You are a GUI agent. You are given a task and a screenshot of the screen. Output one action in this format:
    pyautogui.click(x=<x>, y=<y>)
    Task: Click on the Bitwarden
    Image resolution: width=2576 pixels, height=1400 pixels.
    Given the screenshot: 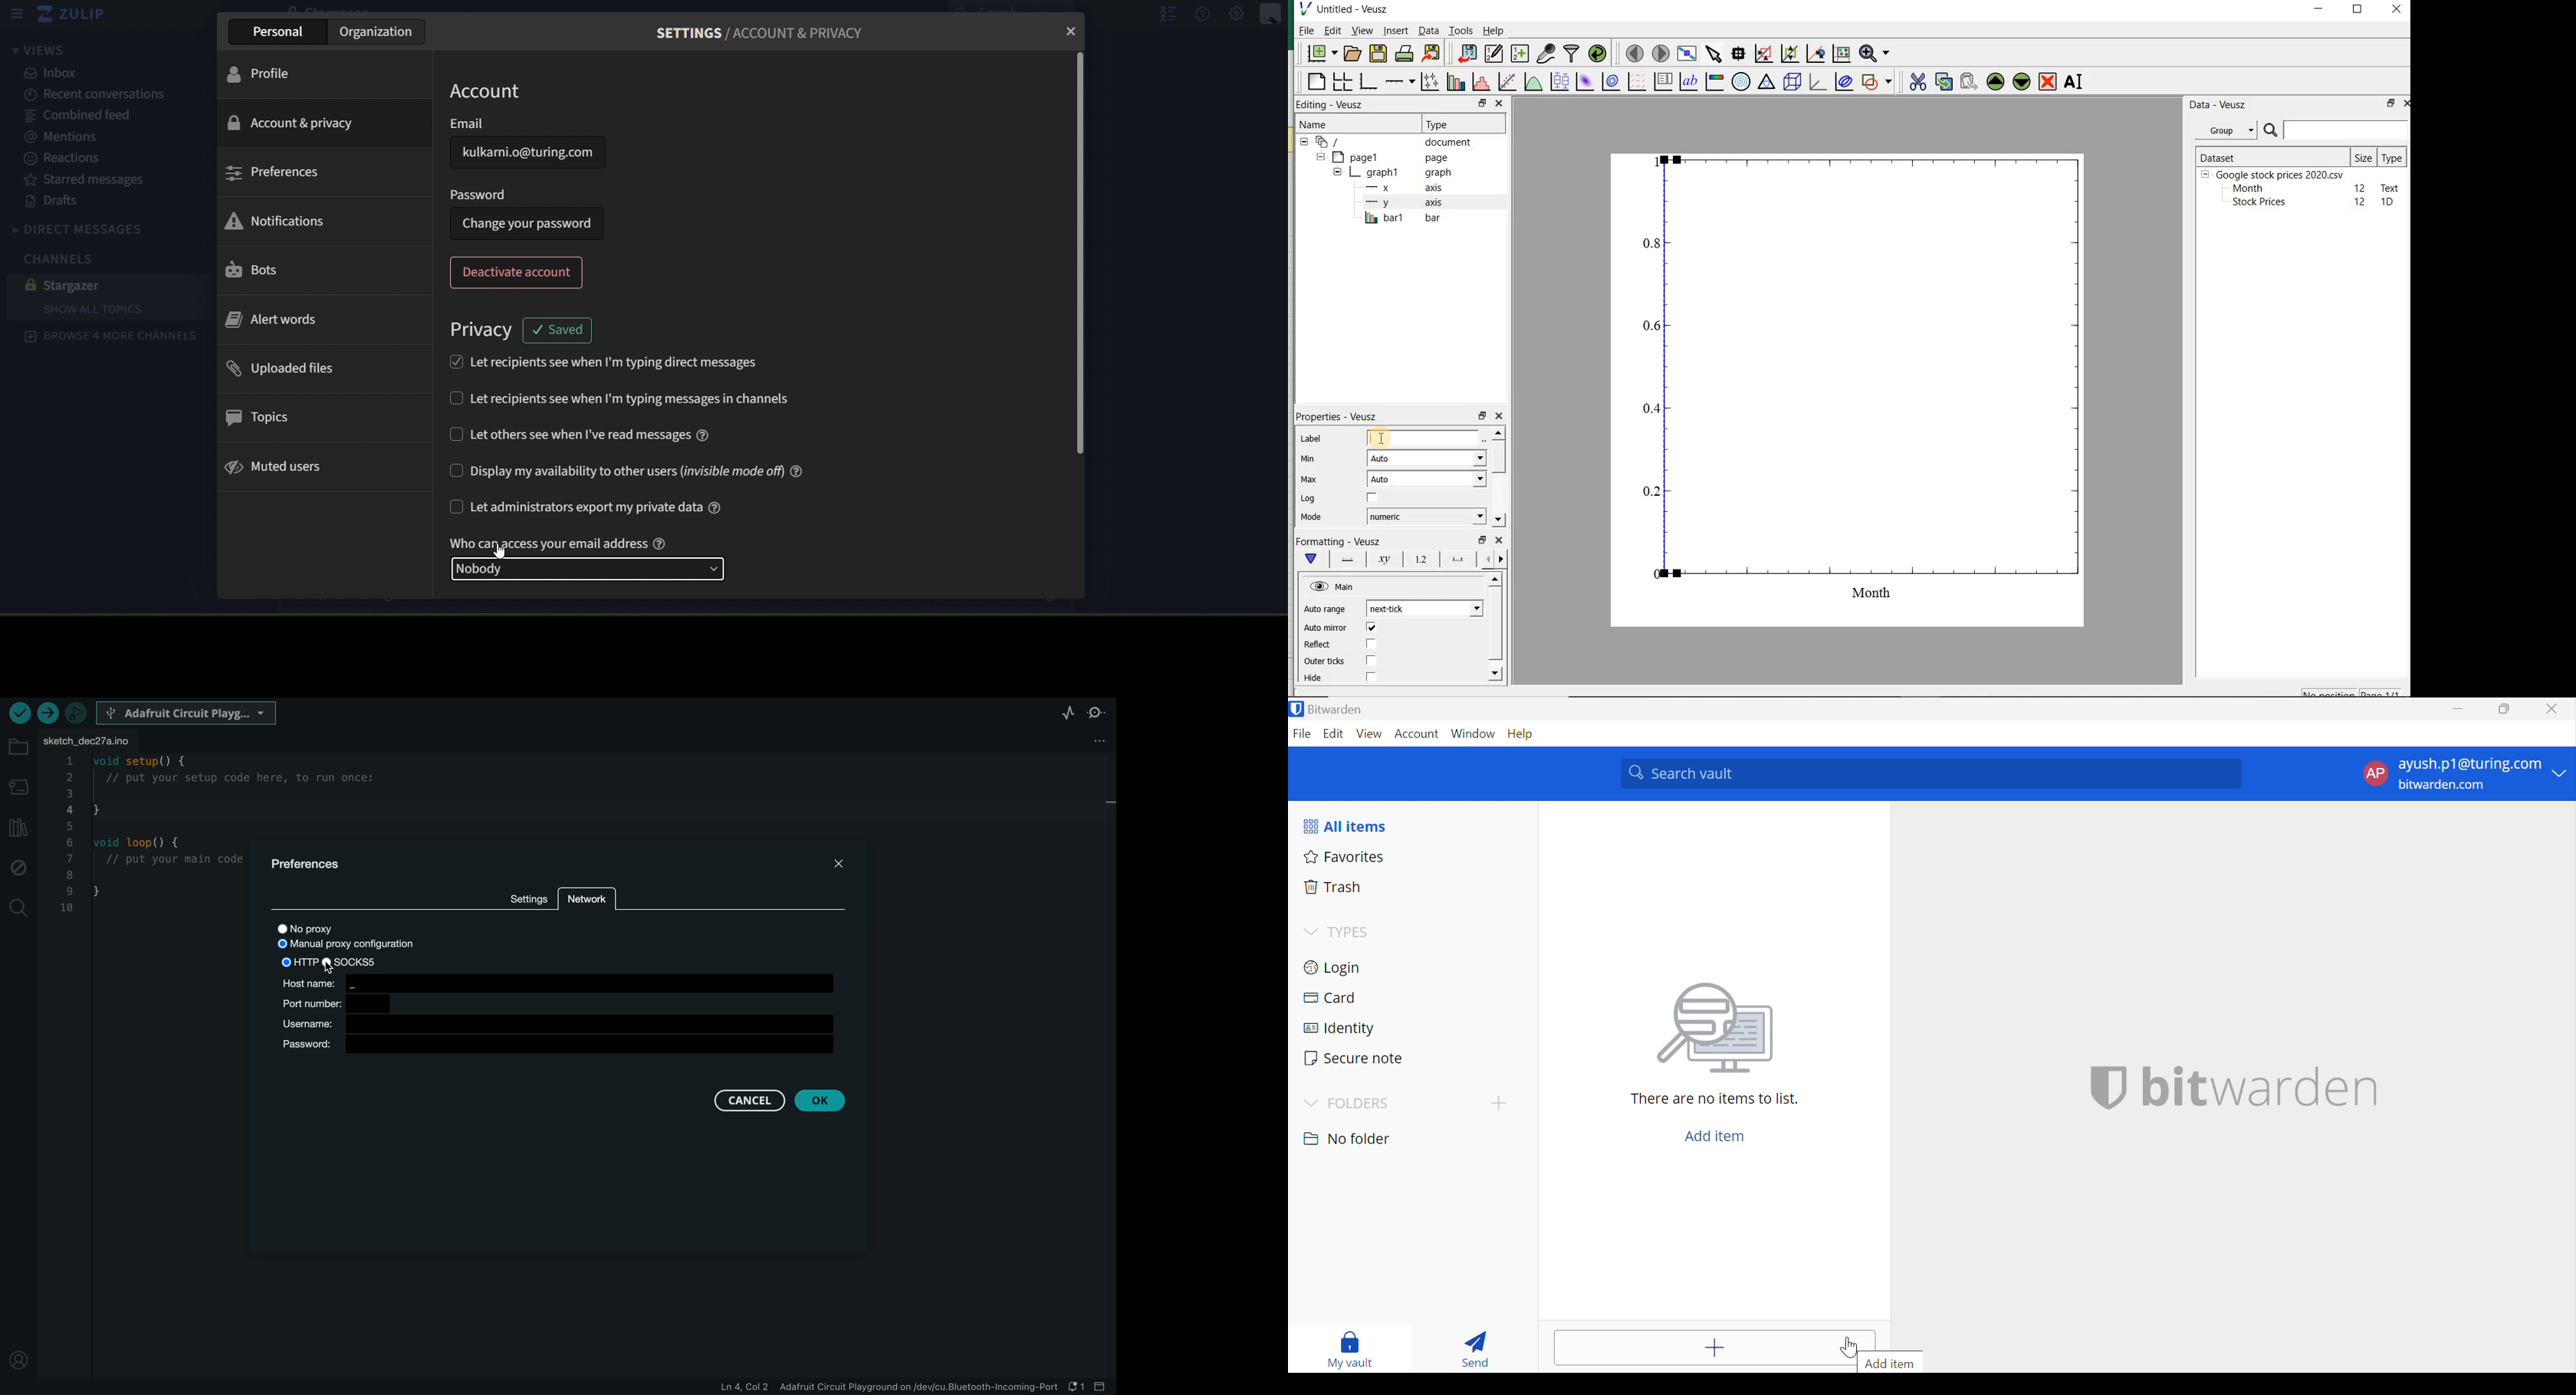 What is the action you would take?
    pyautogui.click(x=1329, y=709)
    